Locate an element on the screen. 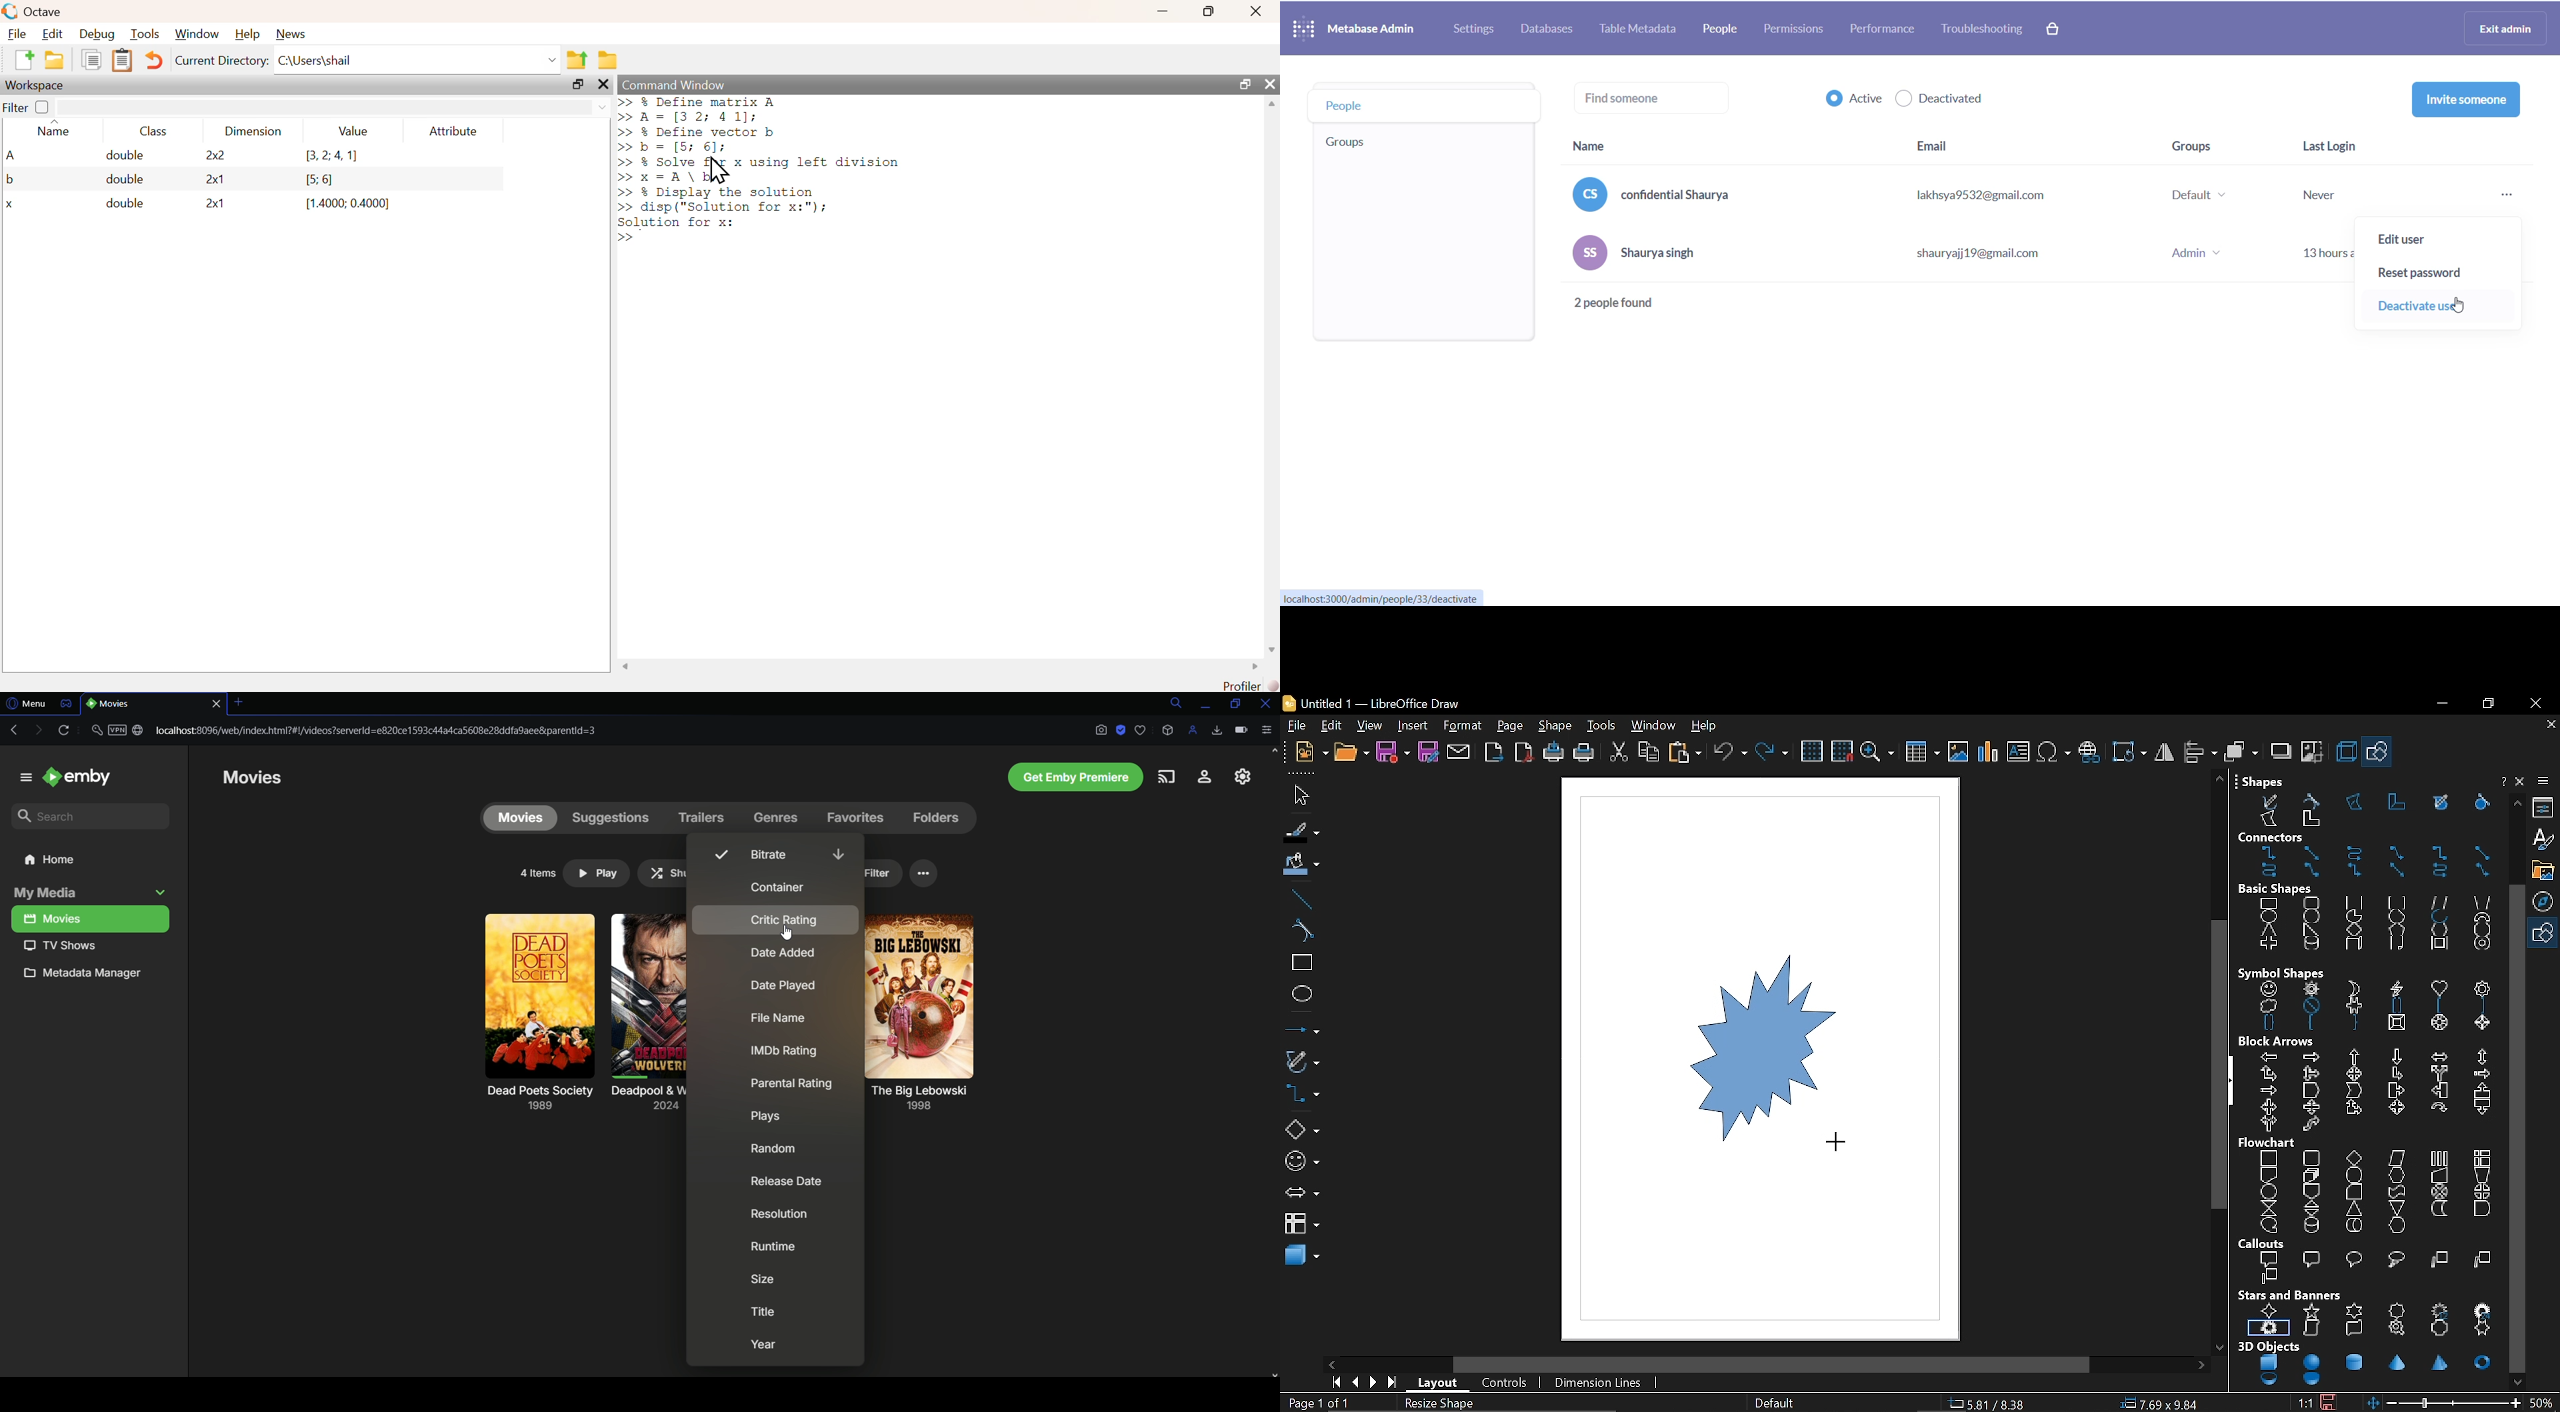 Image resolution: width=2576 pixels, height=1428 pixels. attribute is located at coordinates (451, 131).